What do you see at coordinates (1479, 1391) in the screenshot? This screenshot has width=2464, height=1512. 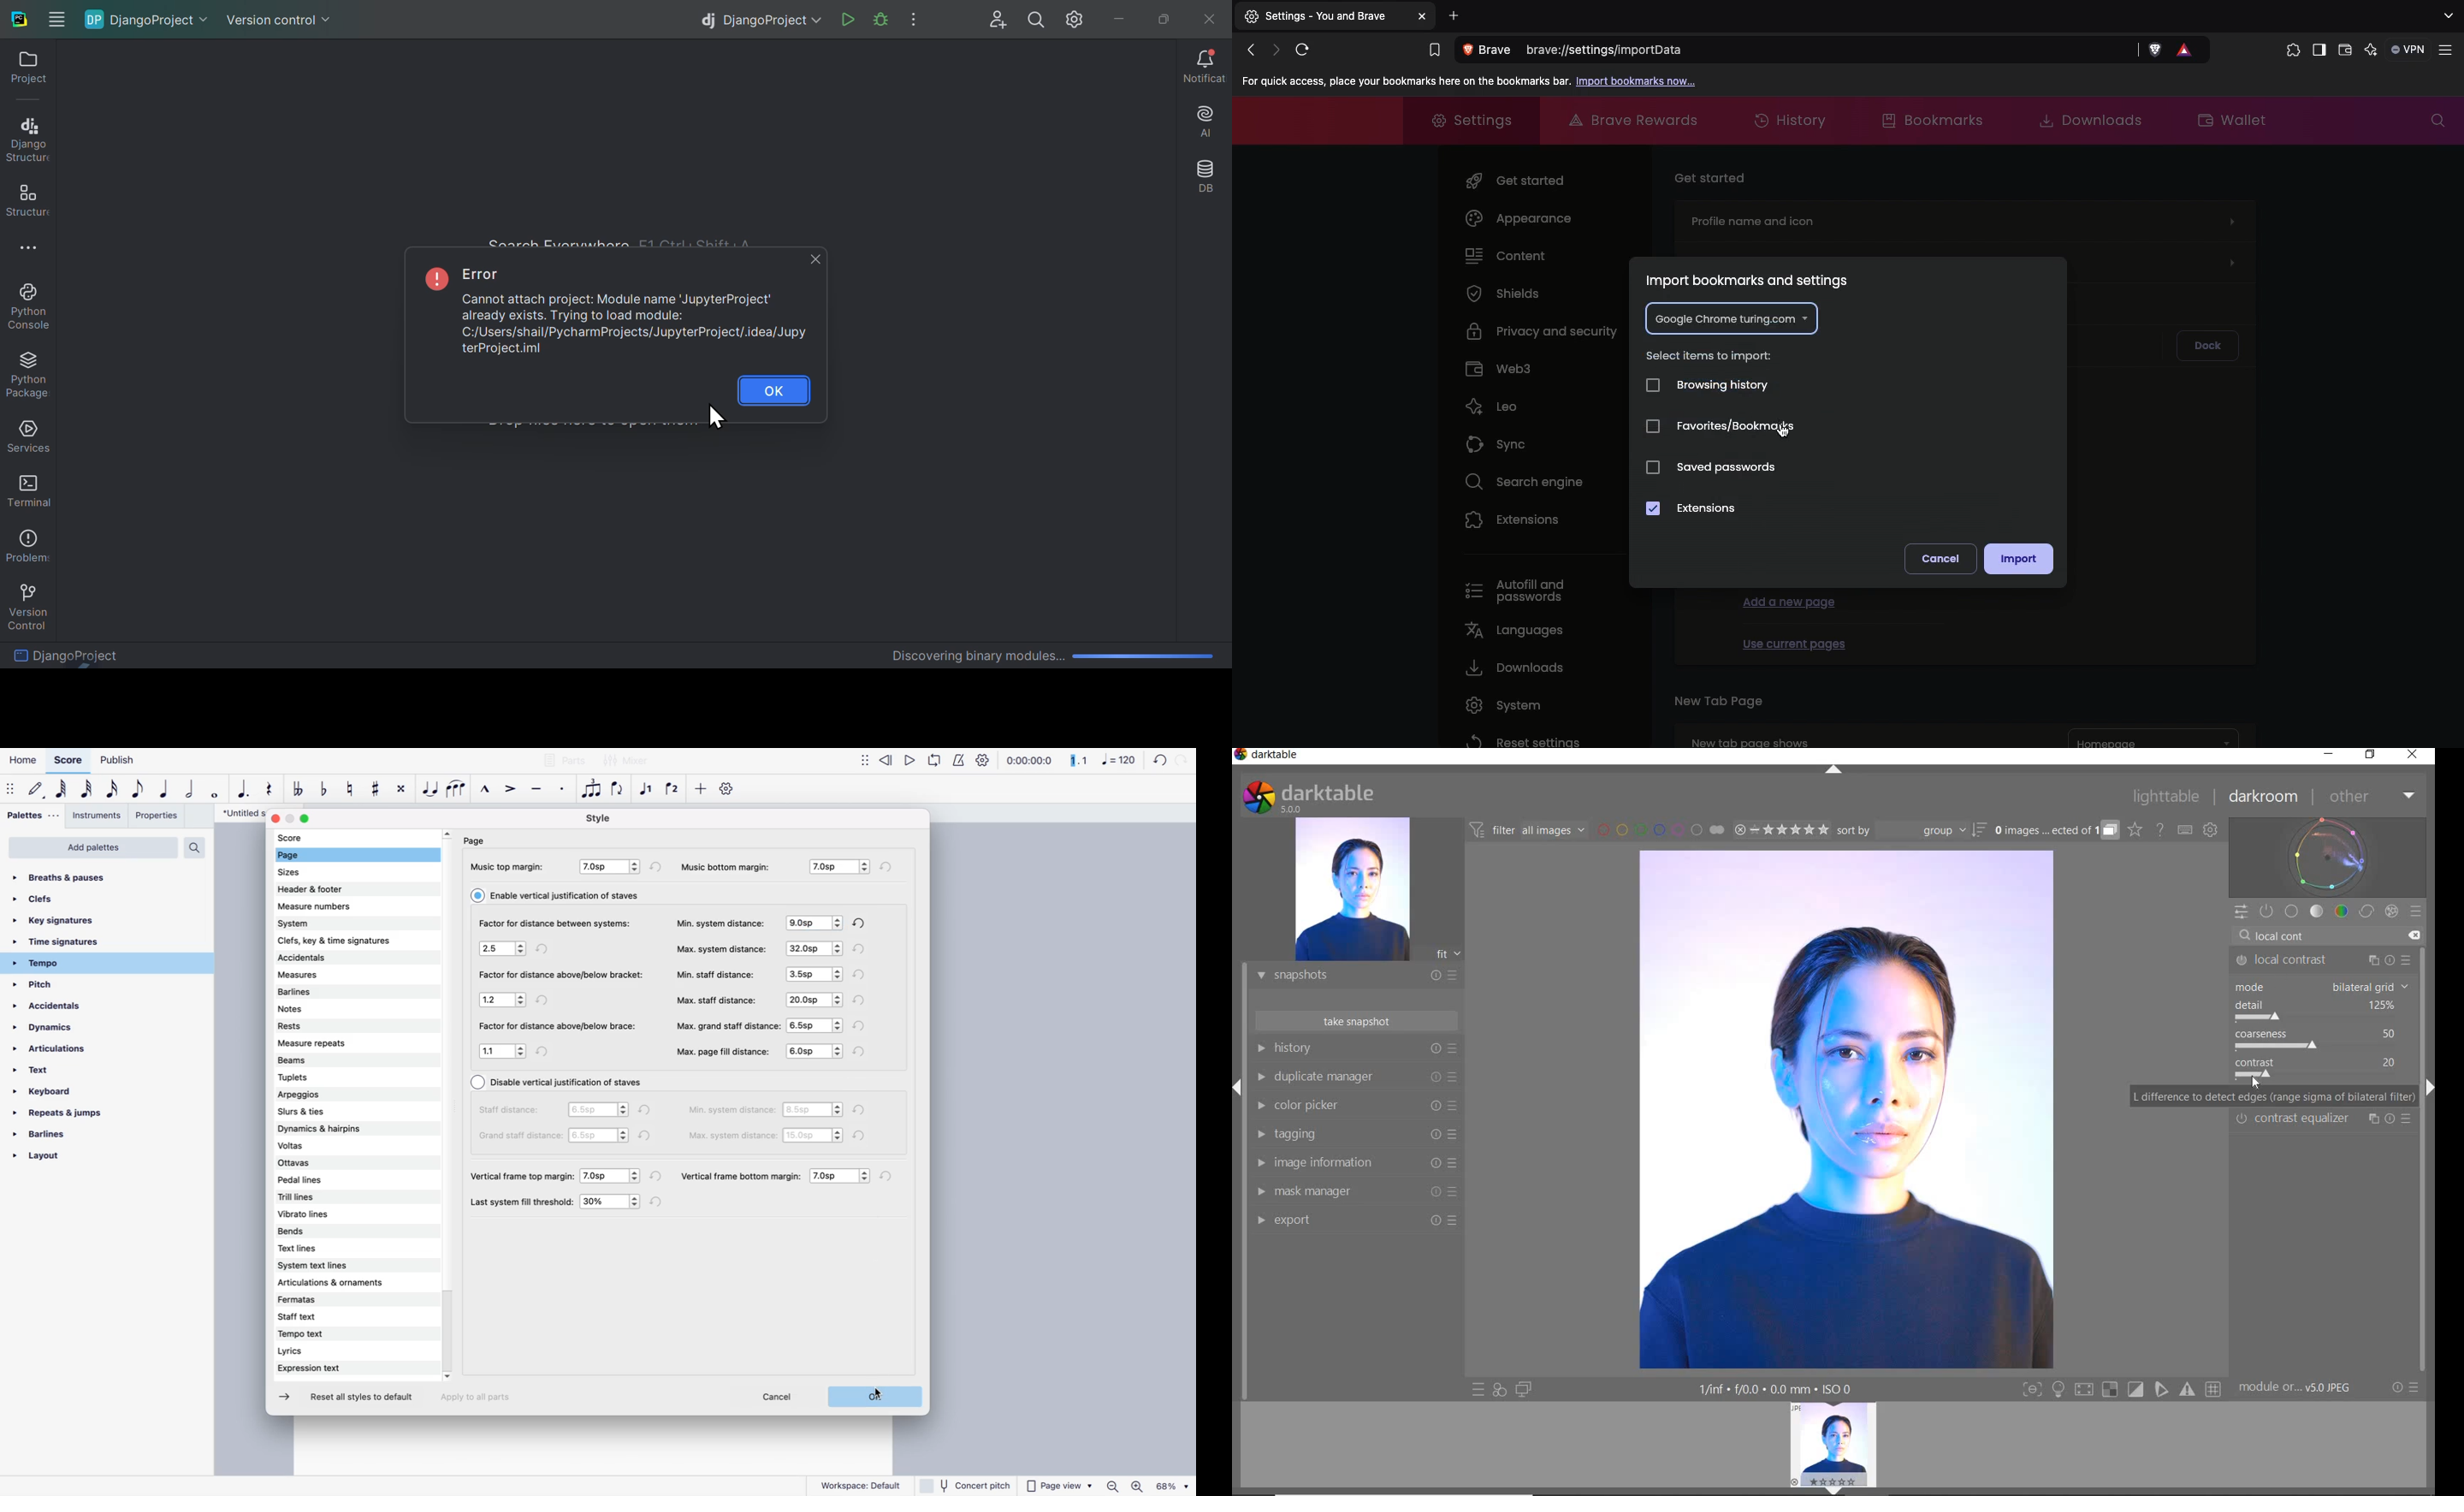 I see `QUICK ACCESS TO PRESET` at bounding box center [1479, 1391].